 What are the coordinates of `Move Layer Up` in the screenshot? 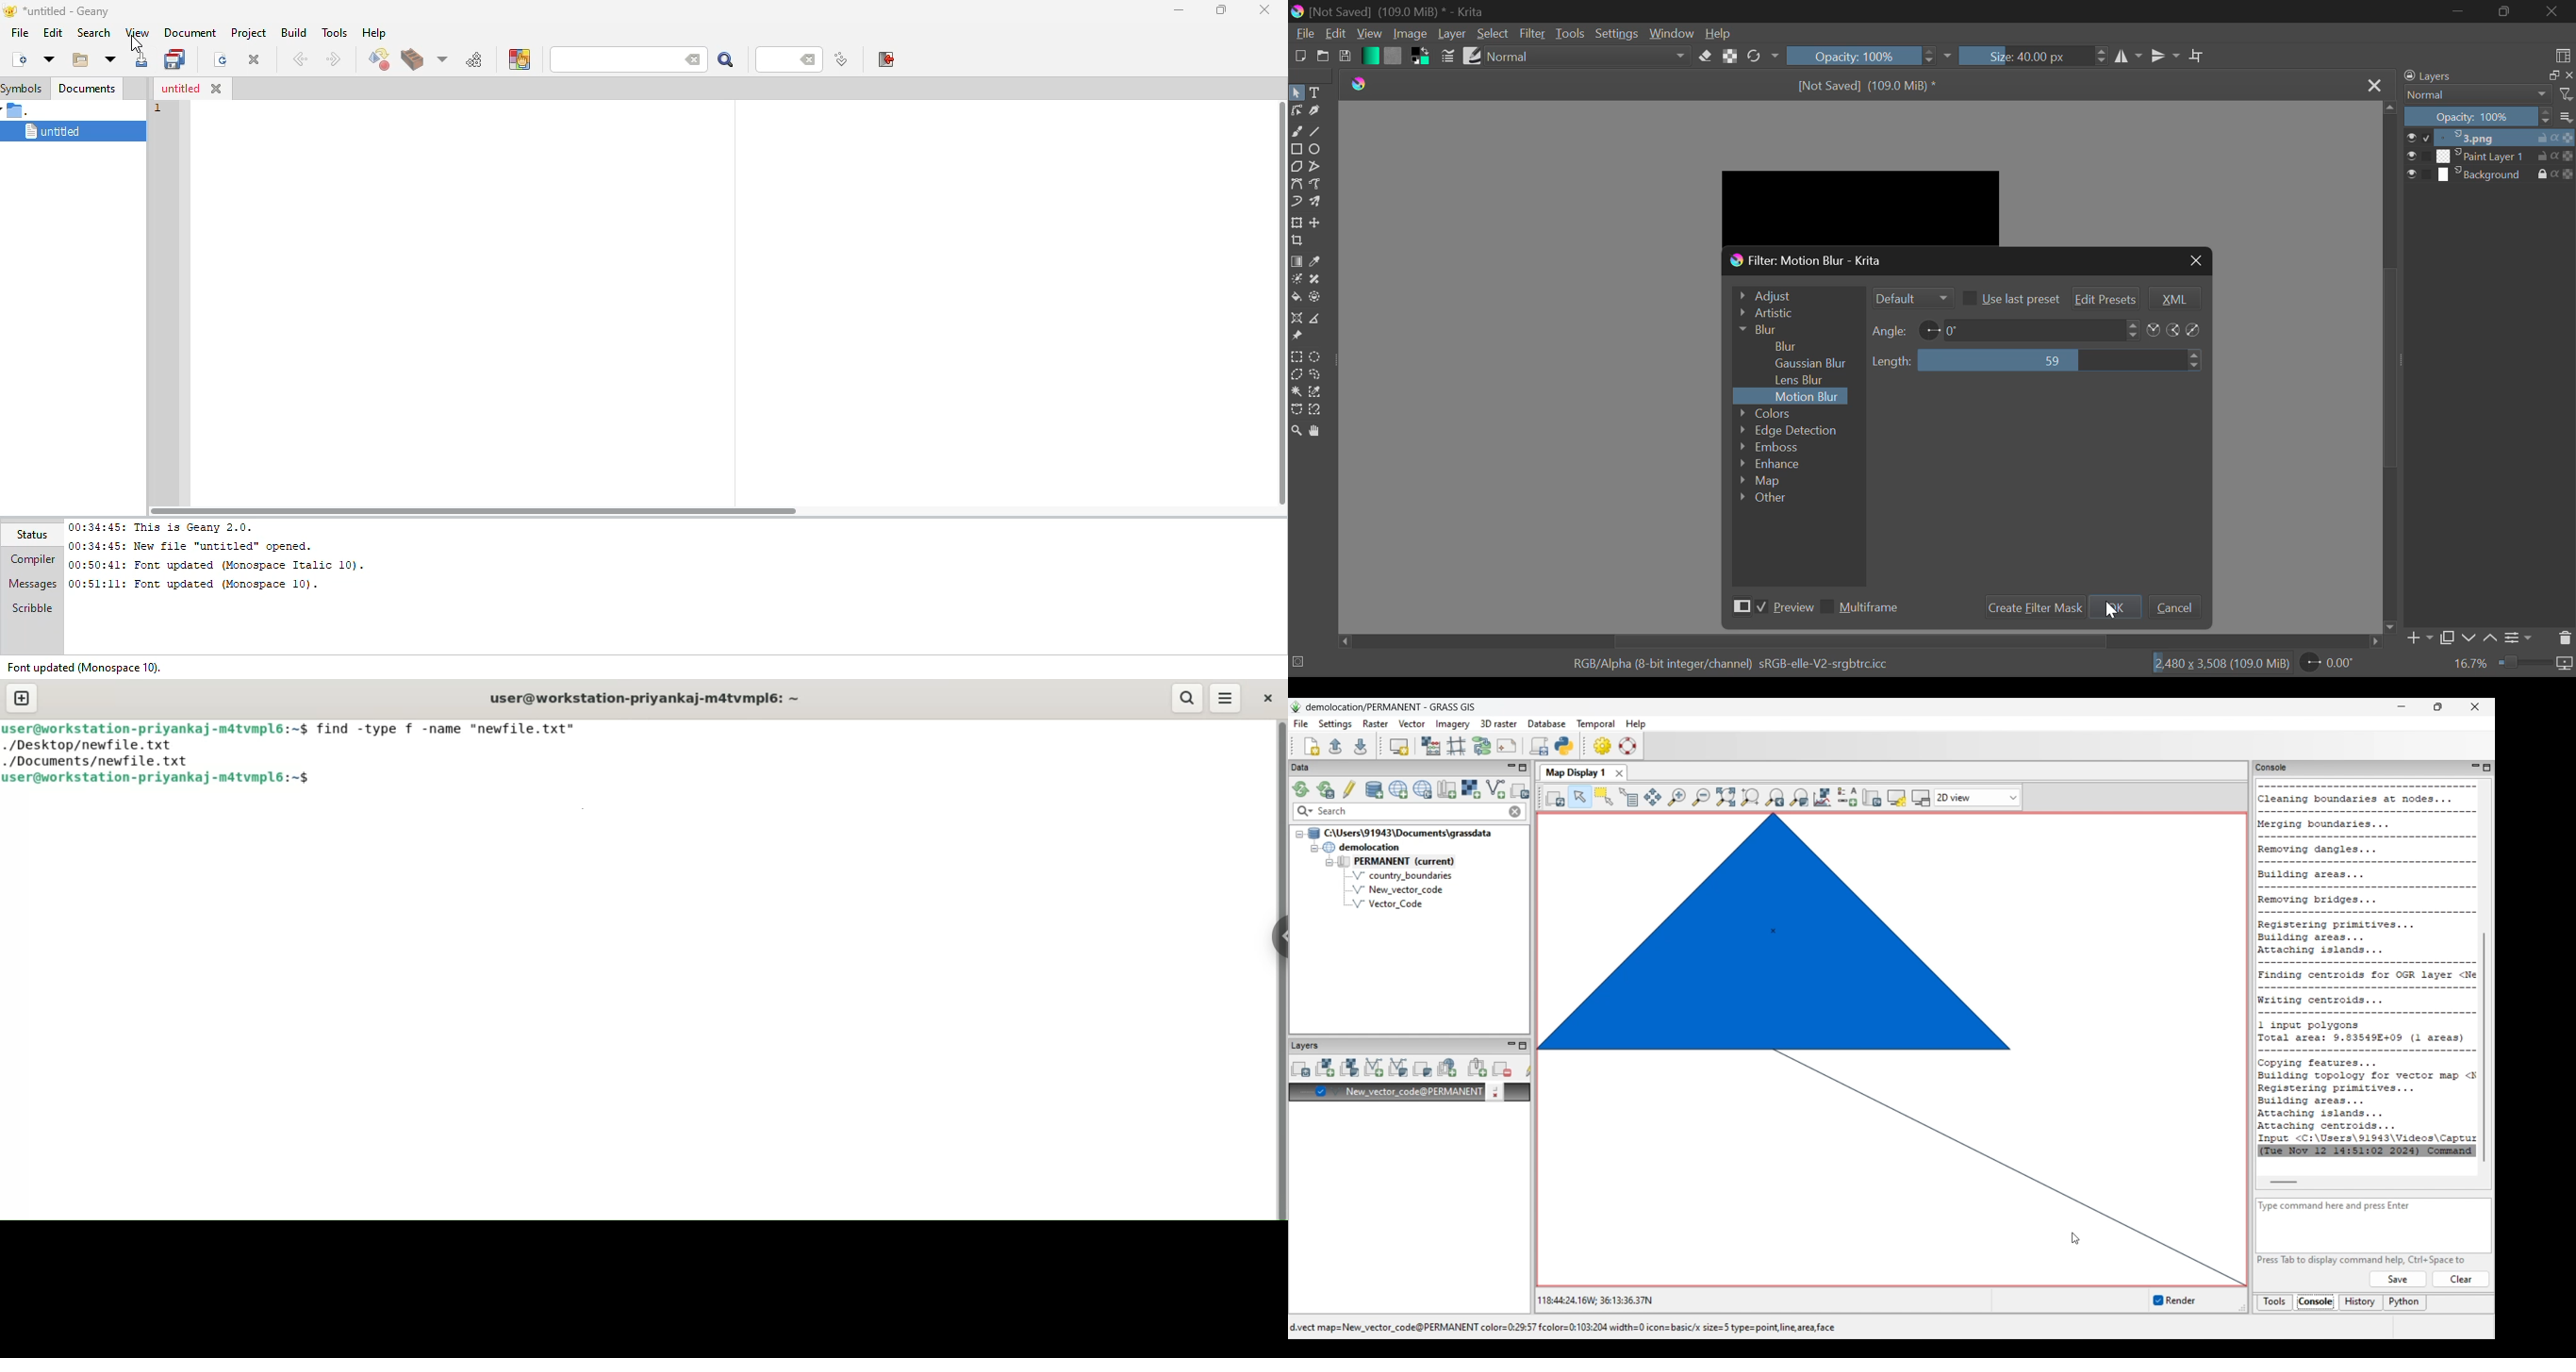 It's located at (2491, 636).